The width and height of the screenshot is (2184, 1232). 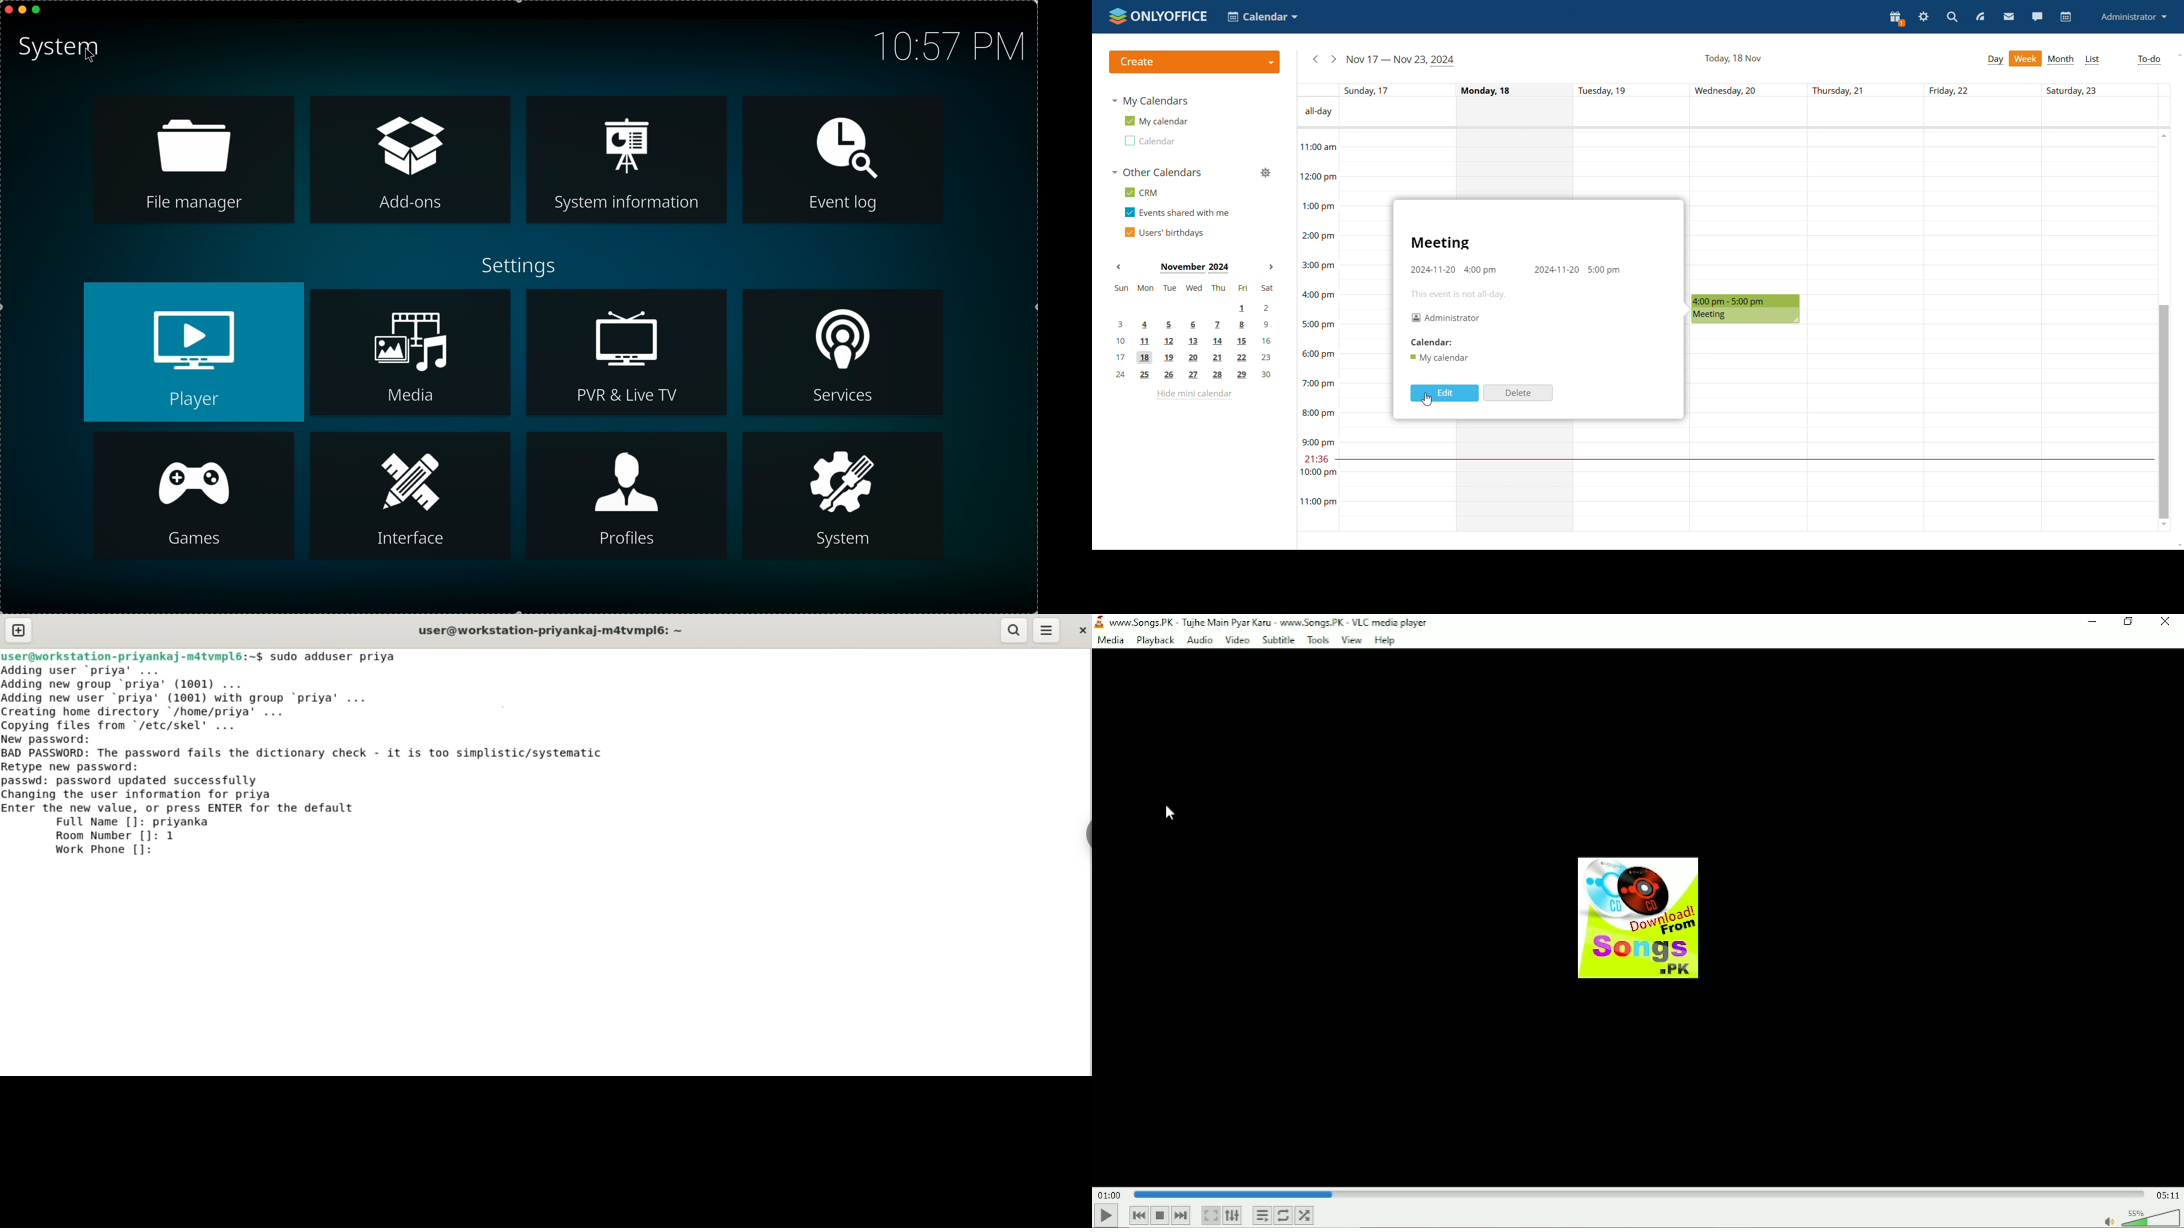 I want to click on Monday, so click(x=1514, y=164).